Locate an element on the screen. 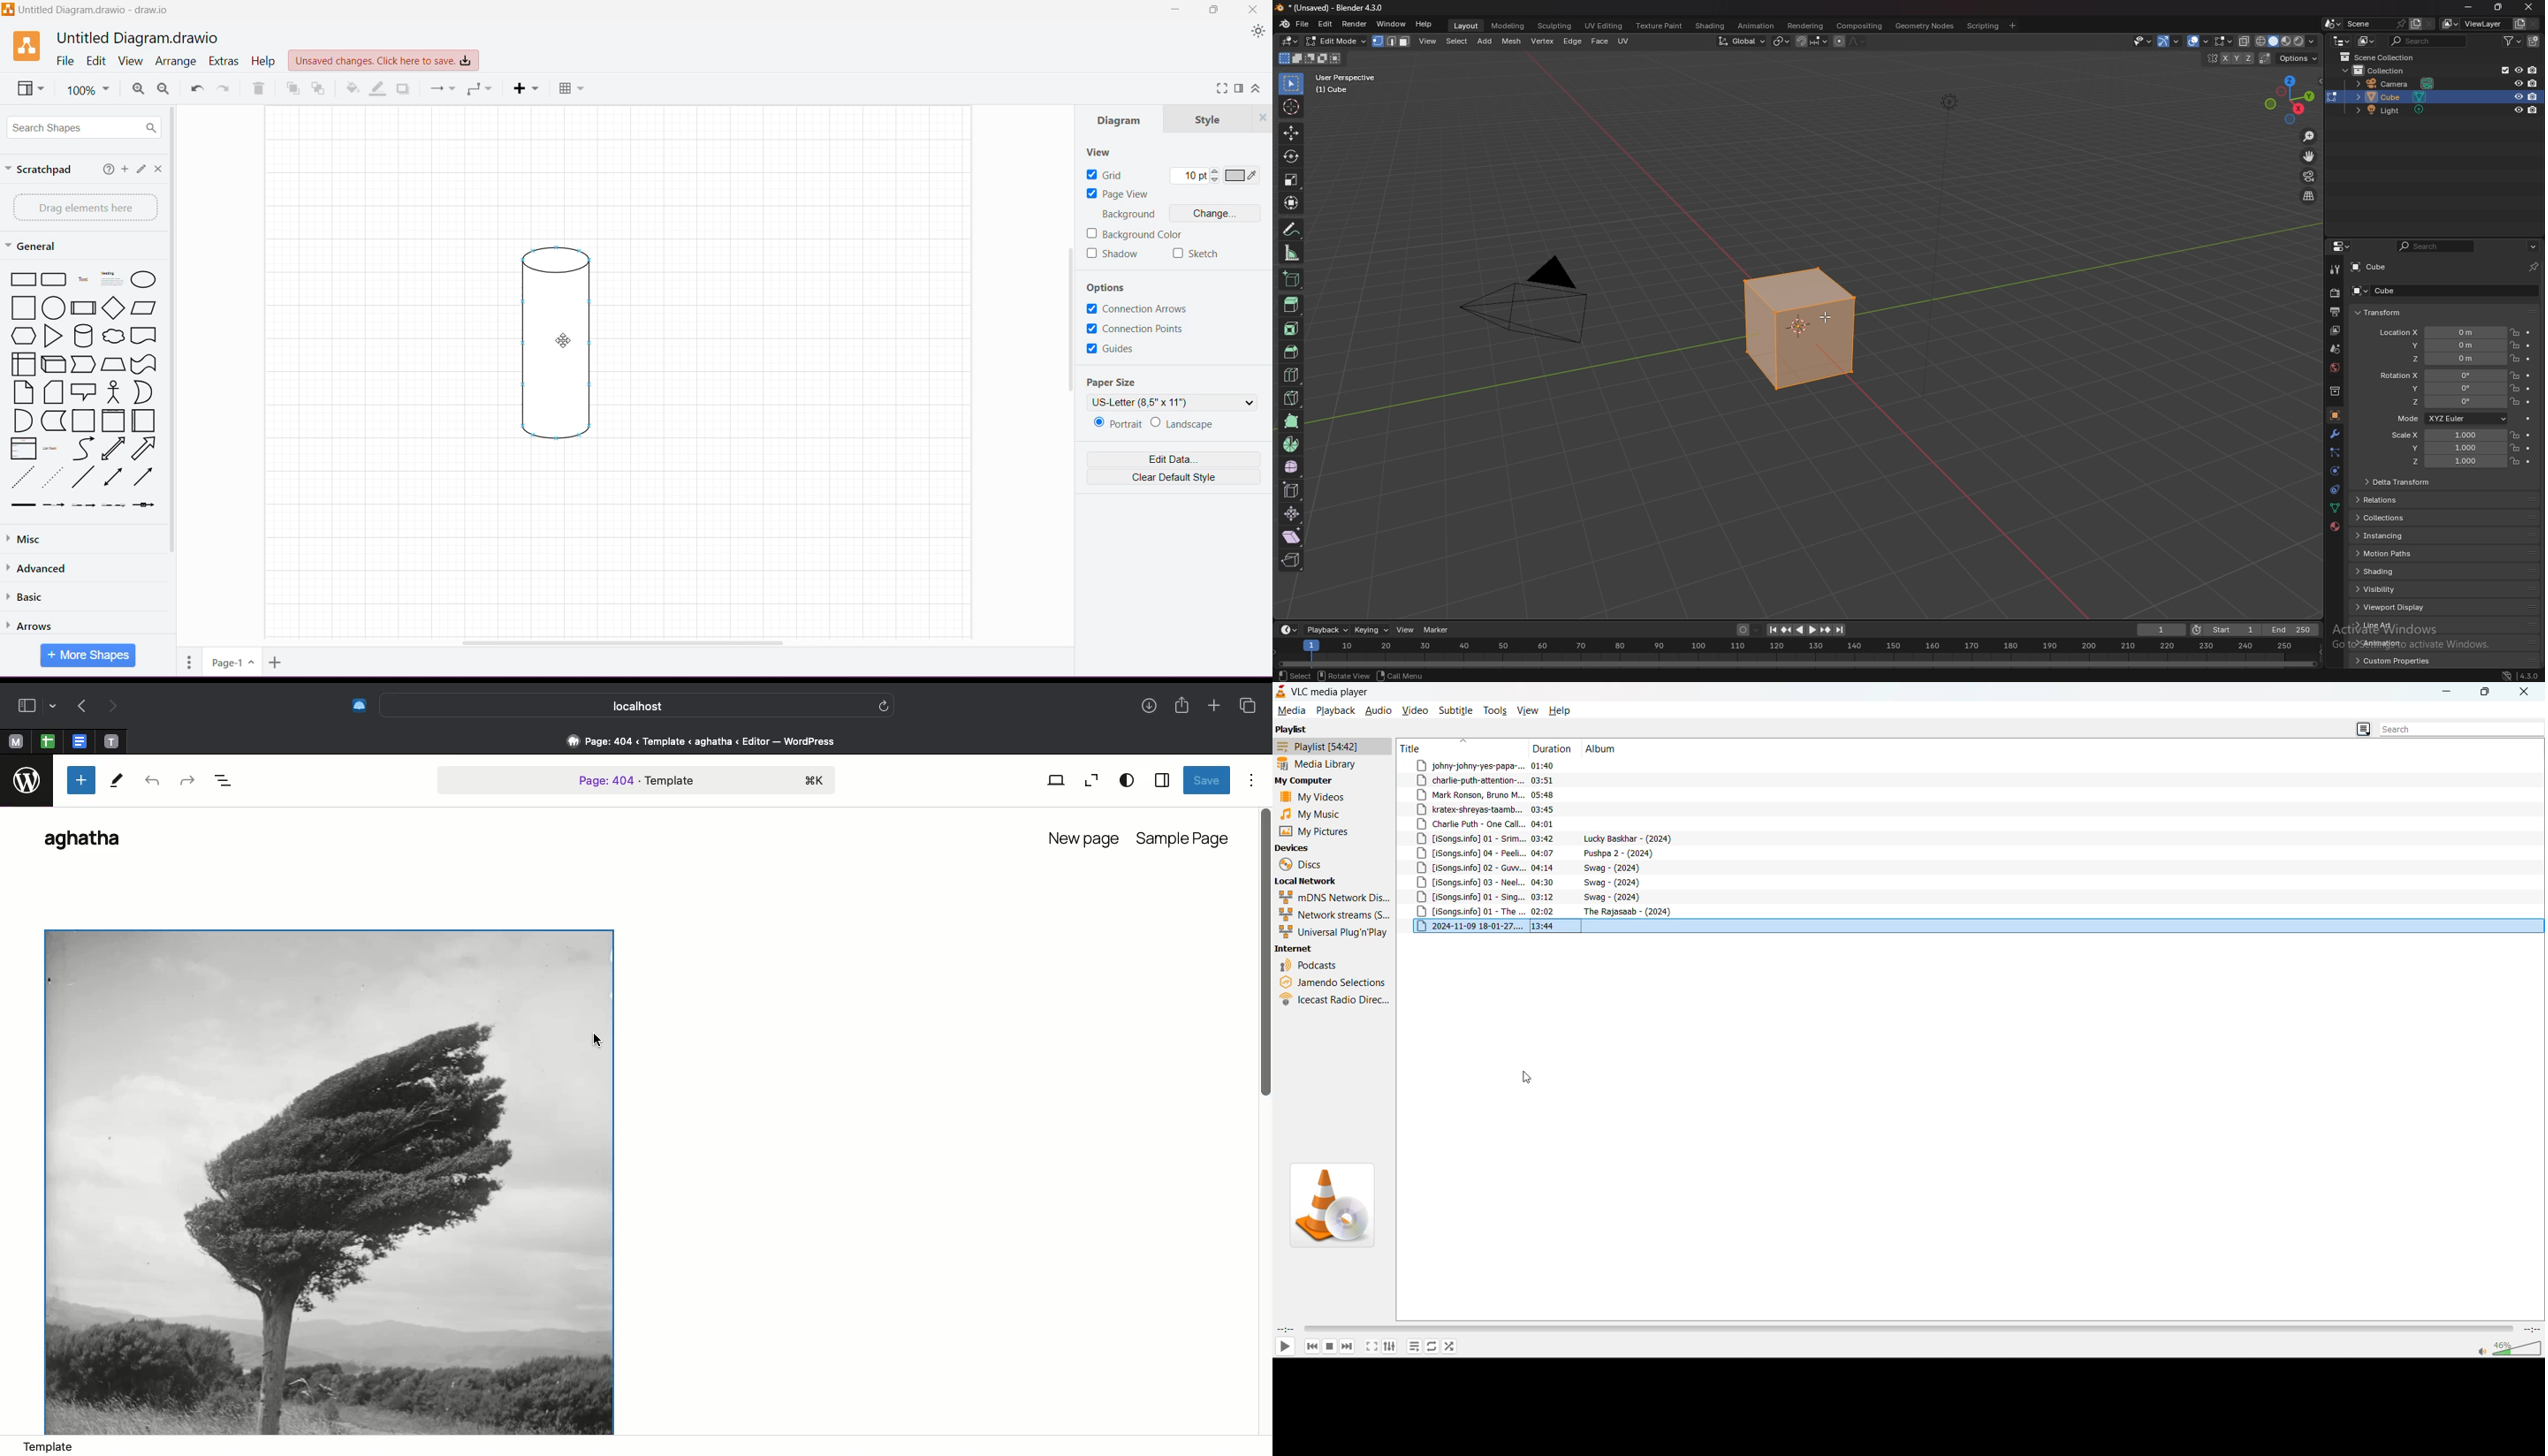 The width and height of the screenshot is (2548, 1456). animate property is located at coordinates (2531, 419).